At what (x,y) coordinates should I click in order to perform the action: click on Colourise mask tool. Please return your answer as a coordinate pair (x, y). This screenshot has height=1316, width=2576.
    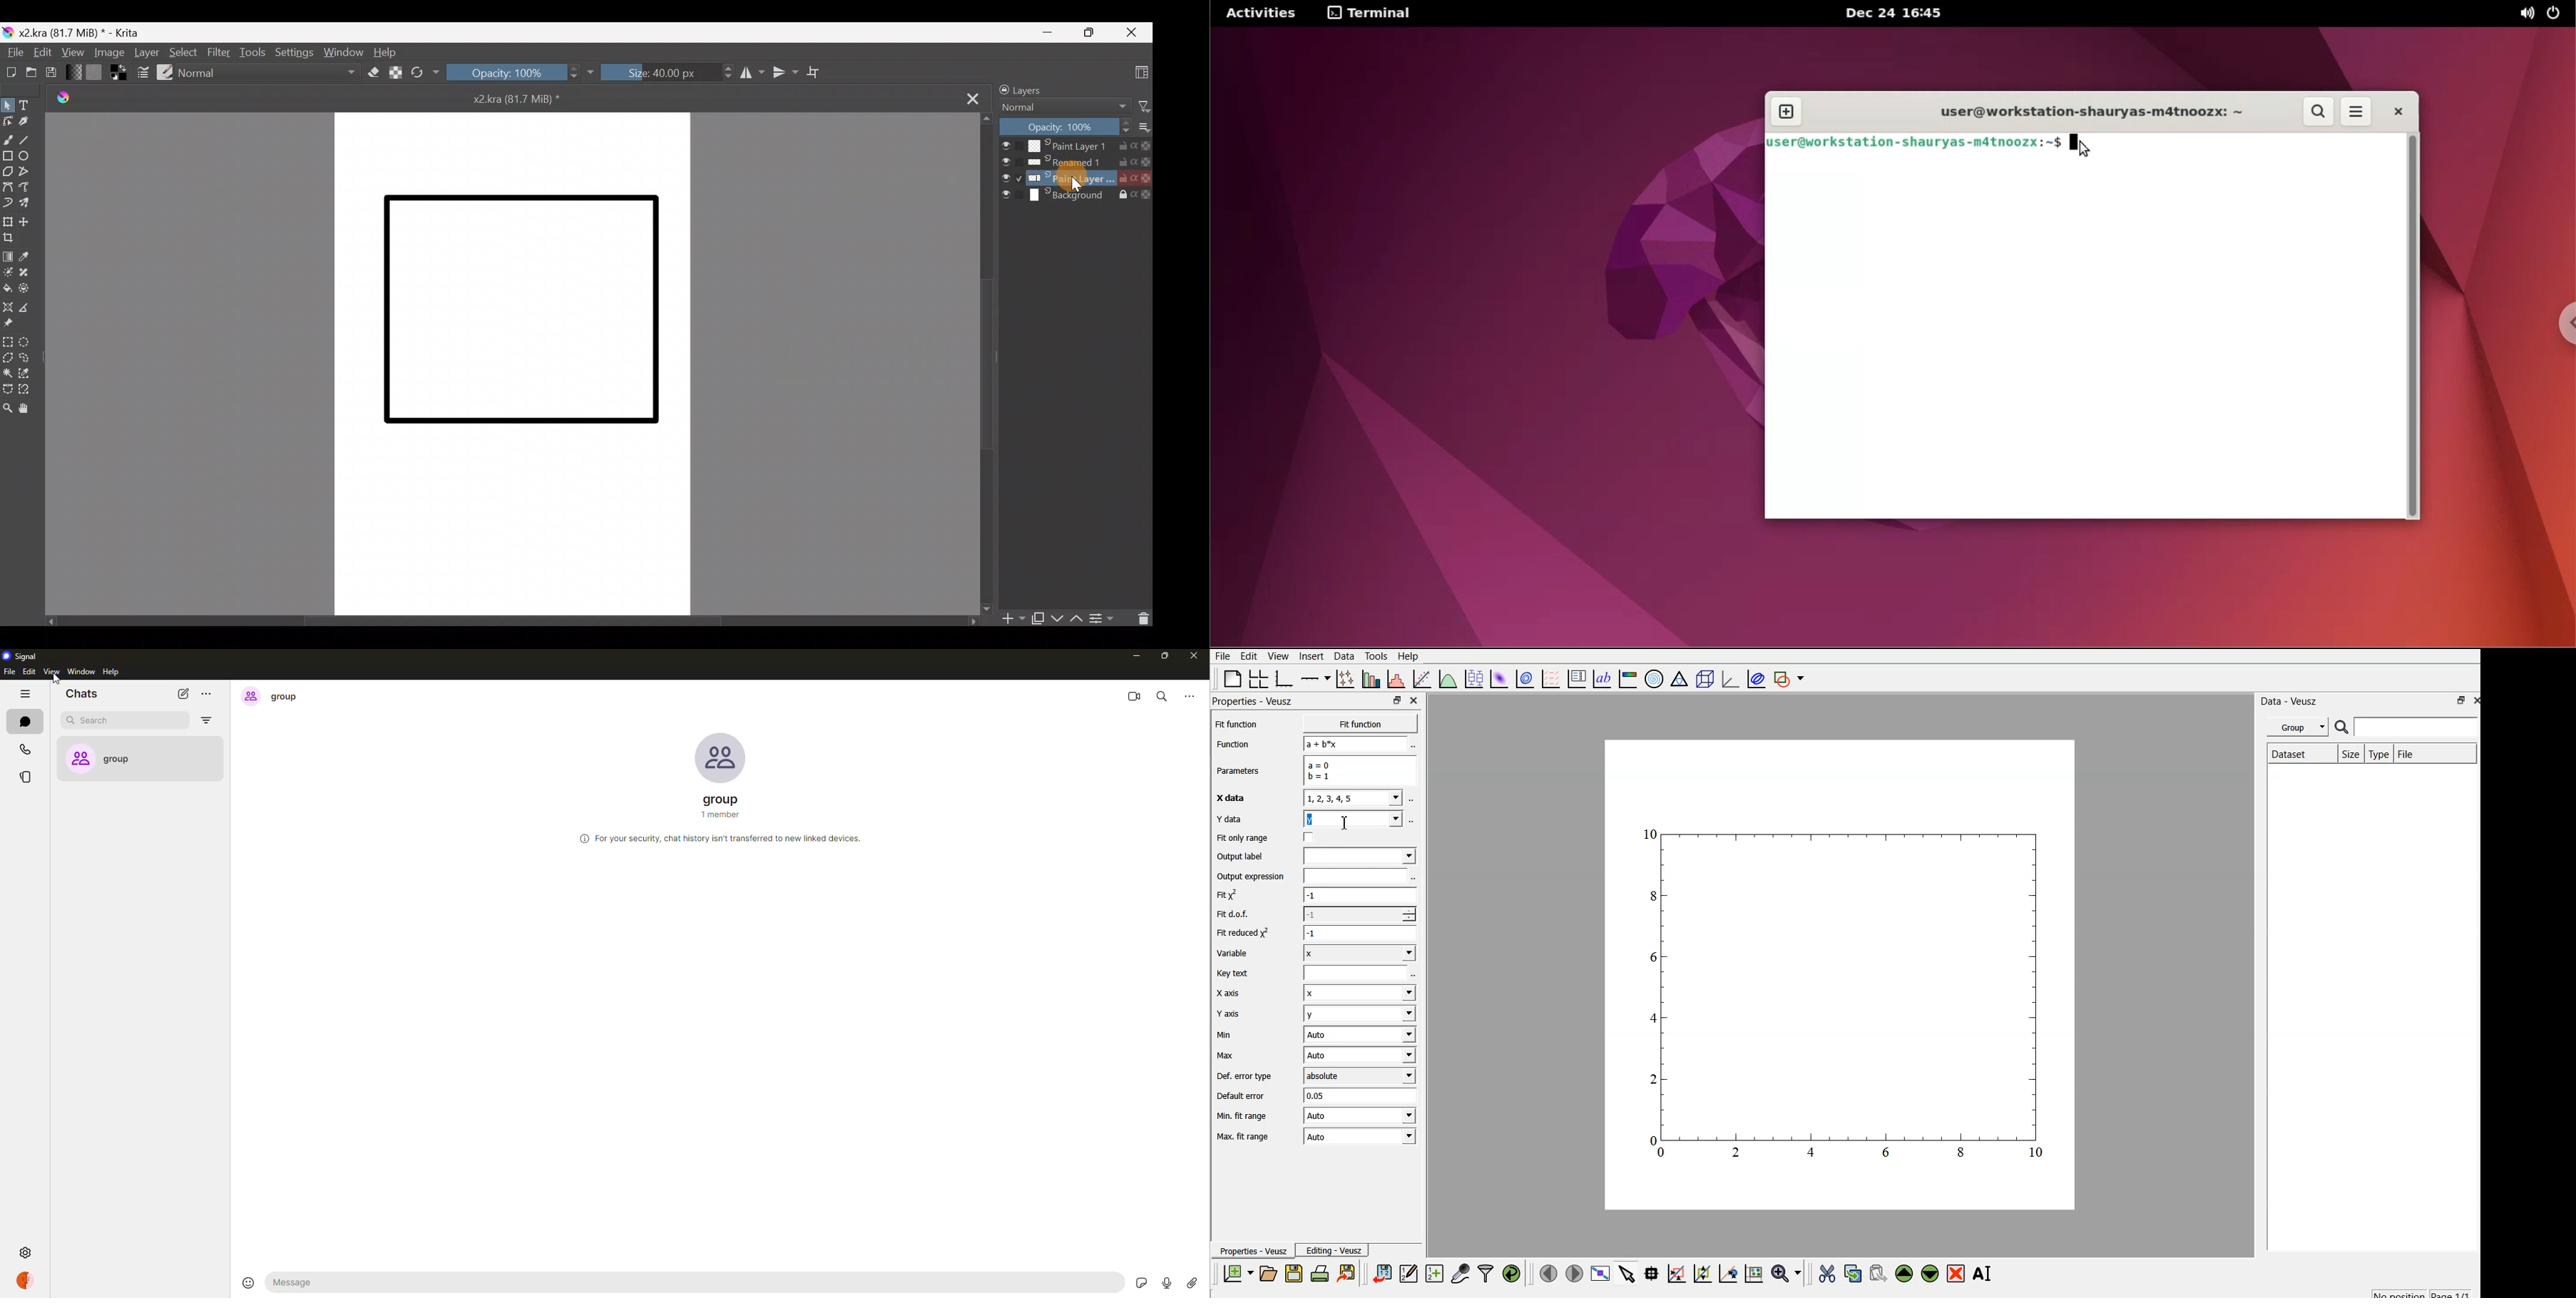
    Looking at the image, I should click on (8, 273).